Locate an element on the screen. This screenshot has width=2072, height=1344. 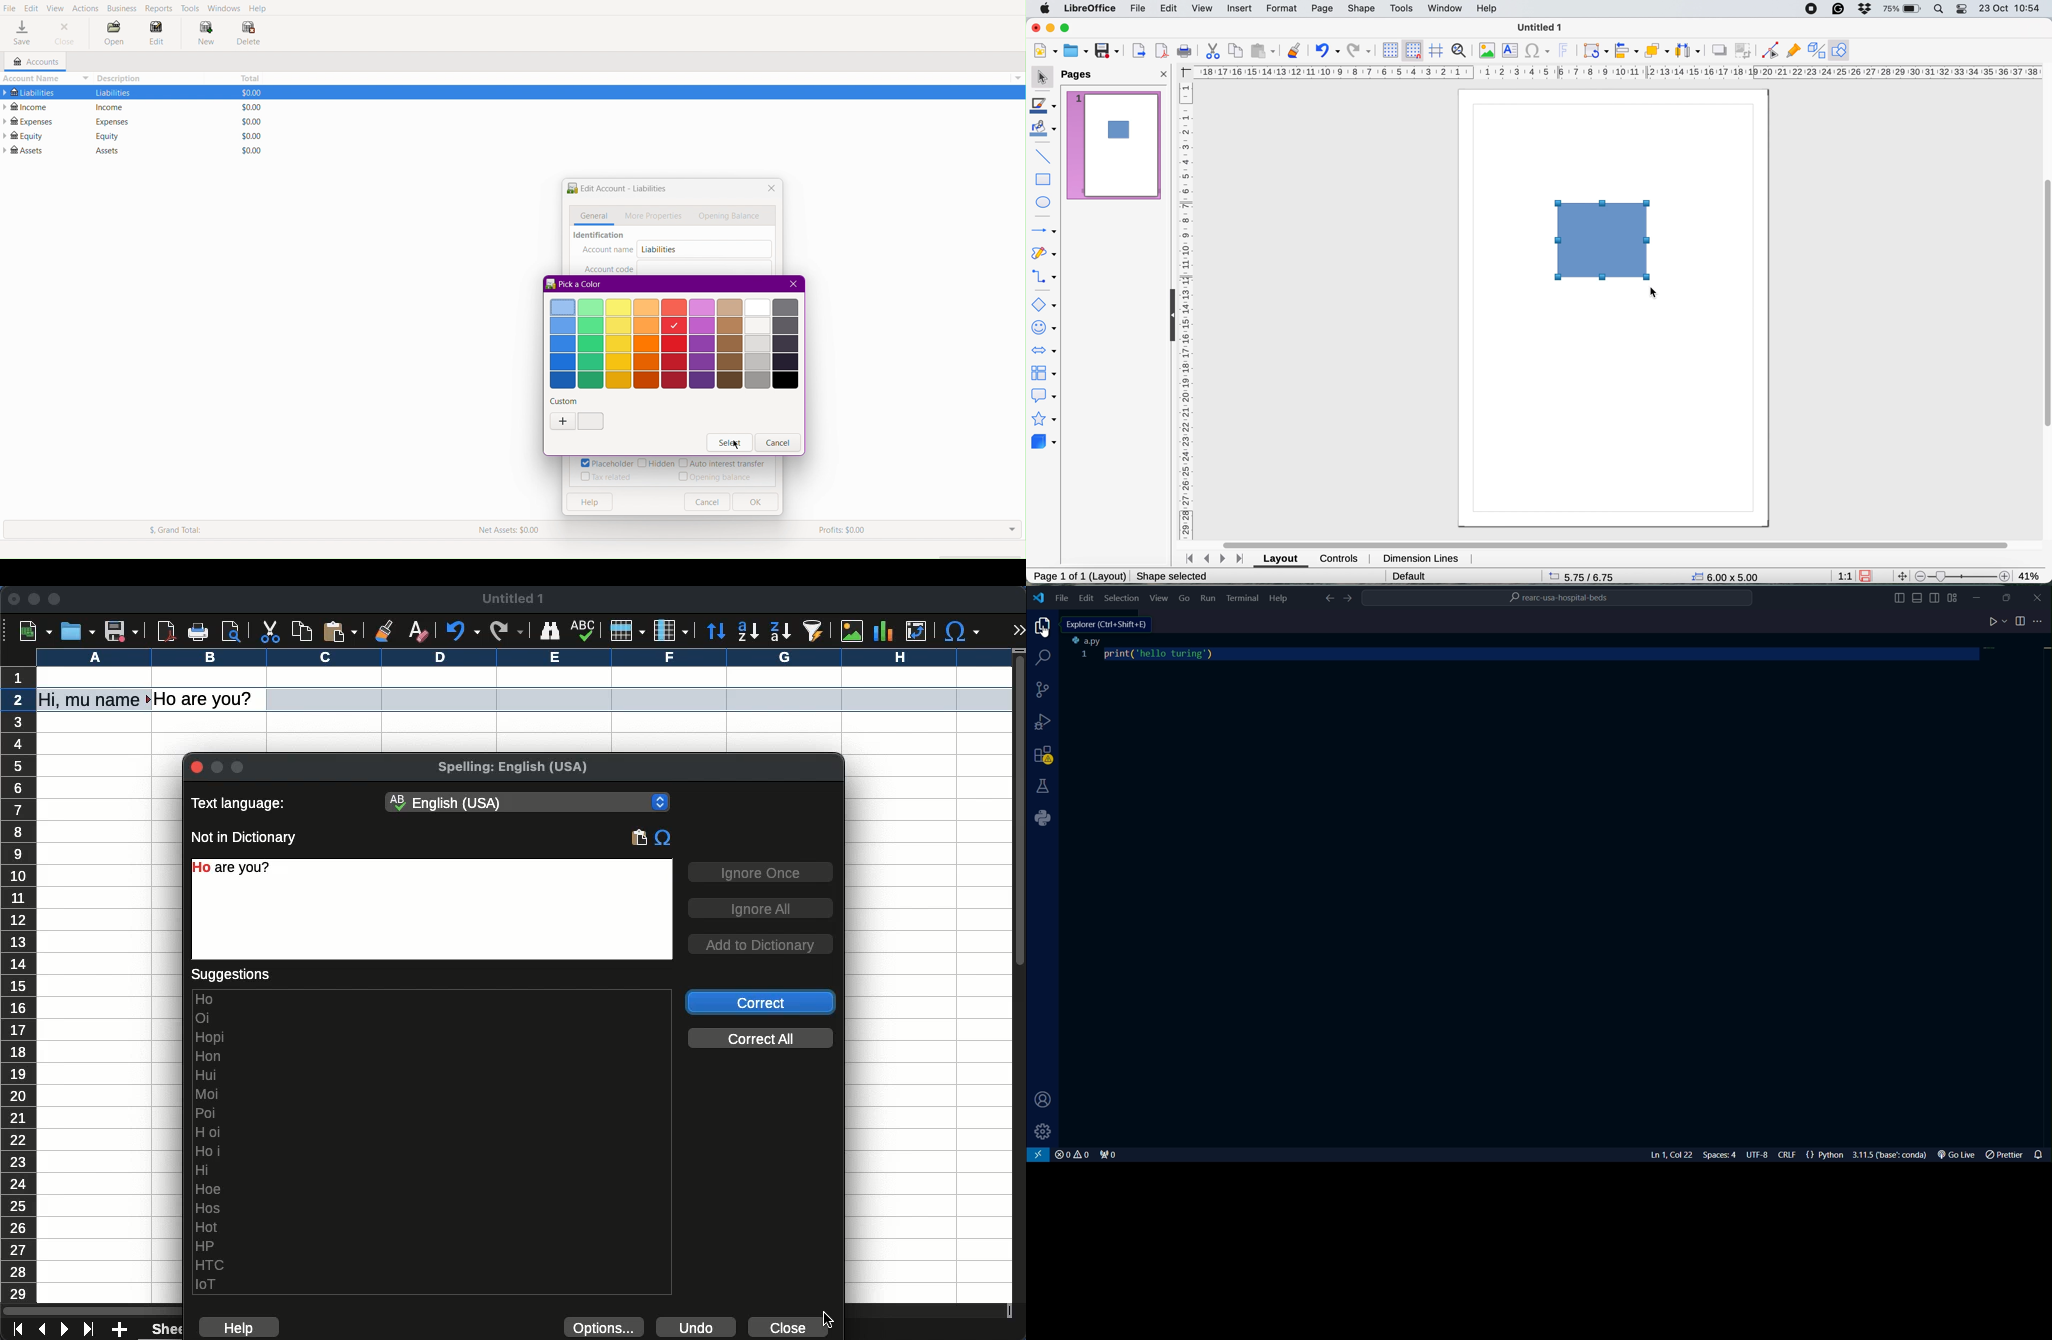
Untitled 1 is located at coordinates (1538, 28).